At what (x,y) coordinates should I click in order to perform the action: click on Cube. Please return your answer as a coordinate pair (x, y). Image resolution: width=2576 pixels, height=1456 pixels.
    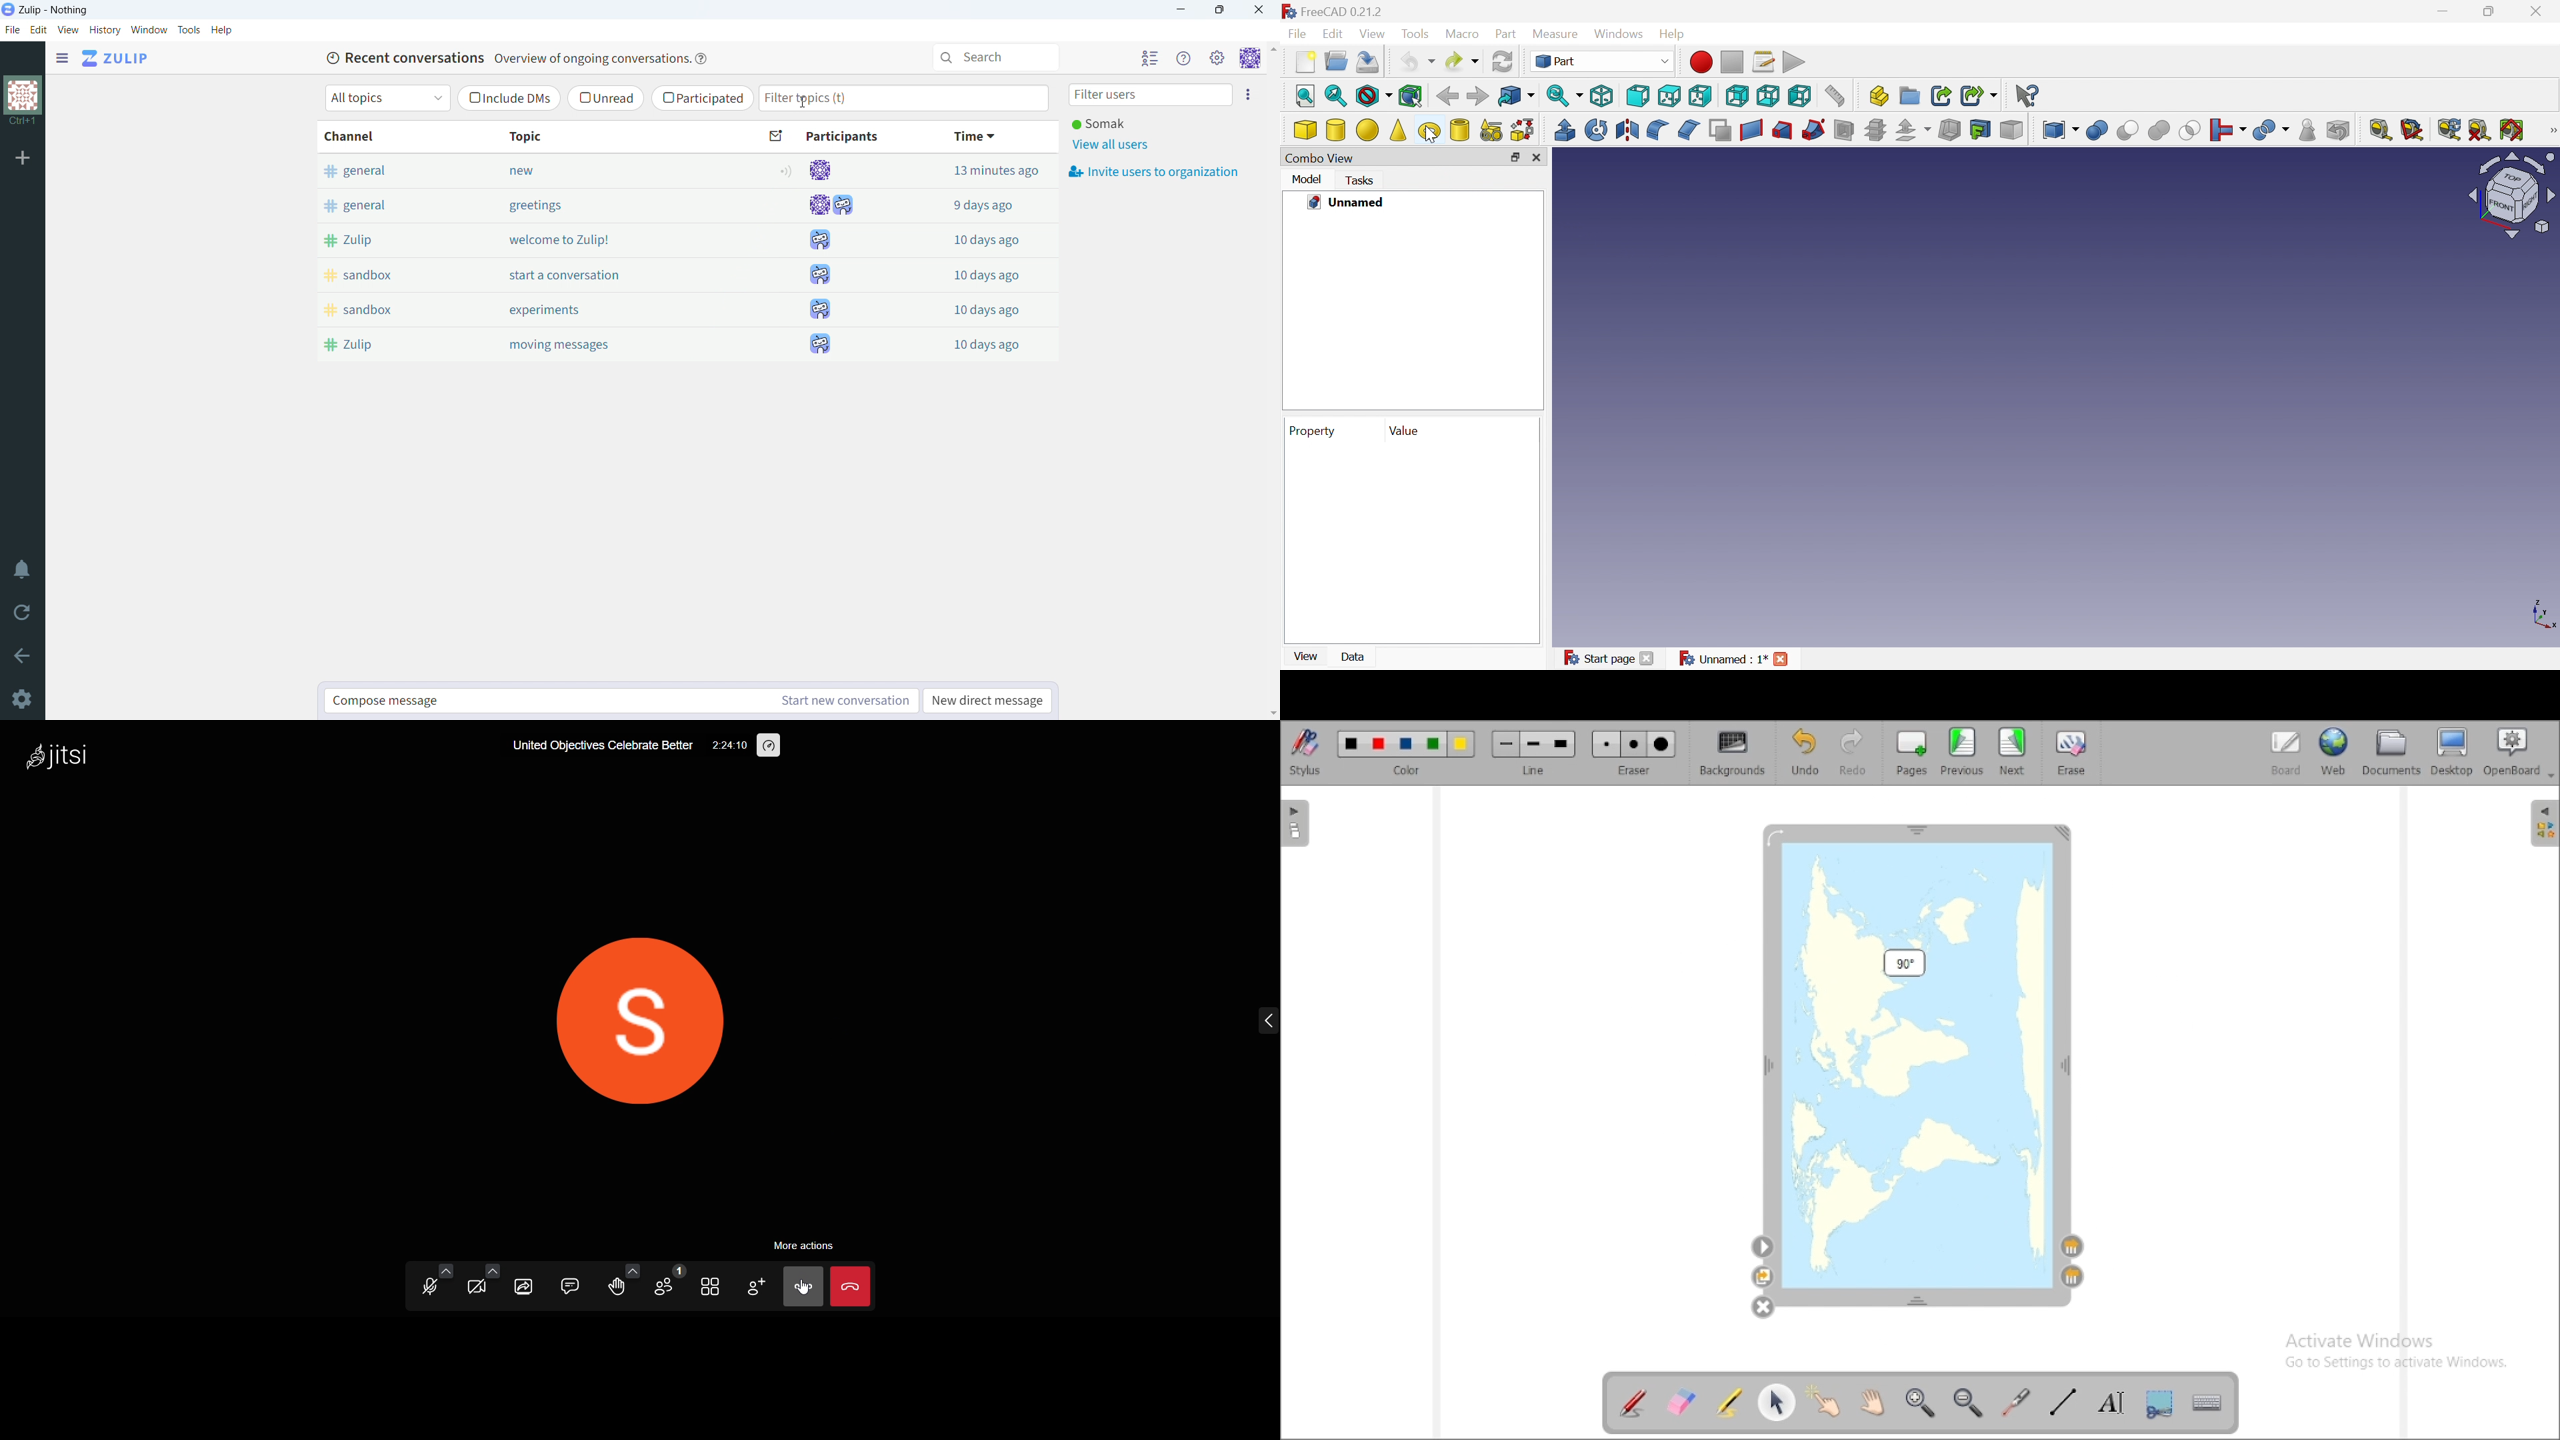
    Looking at the image, I should click on (1306, 130).